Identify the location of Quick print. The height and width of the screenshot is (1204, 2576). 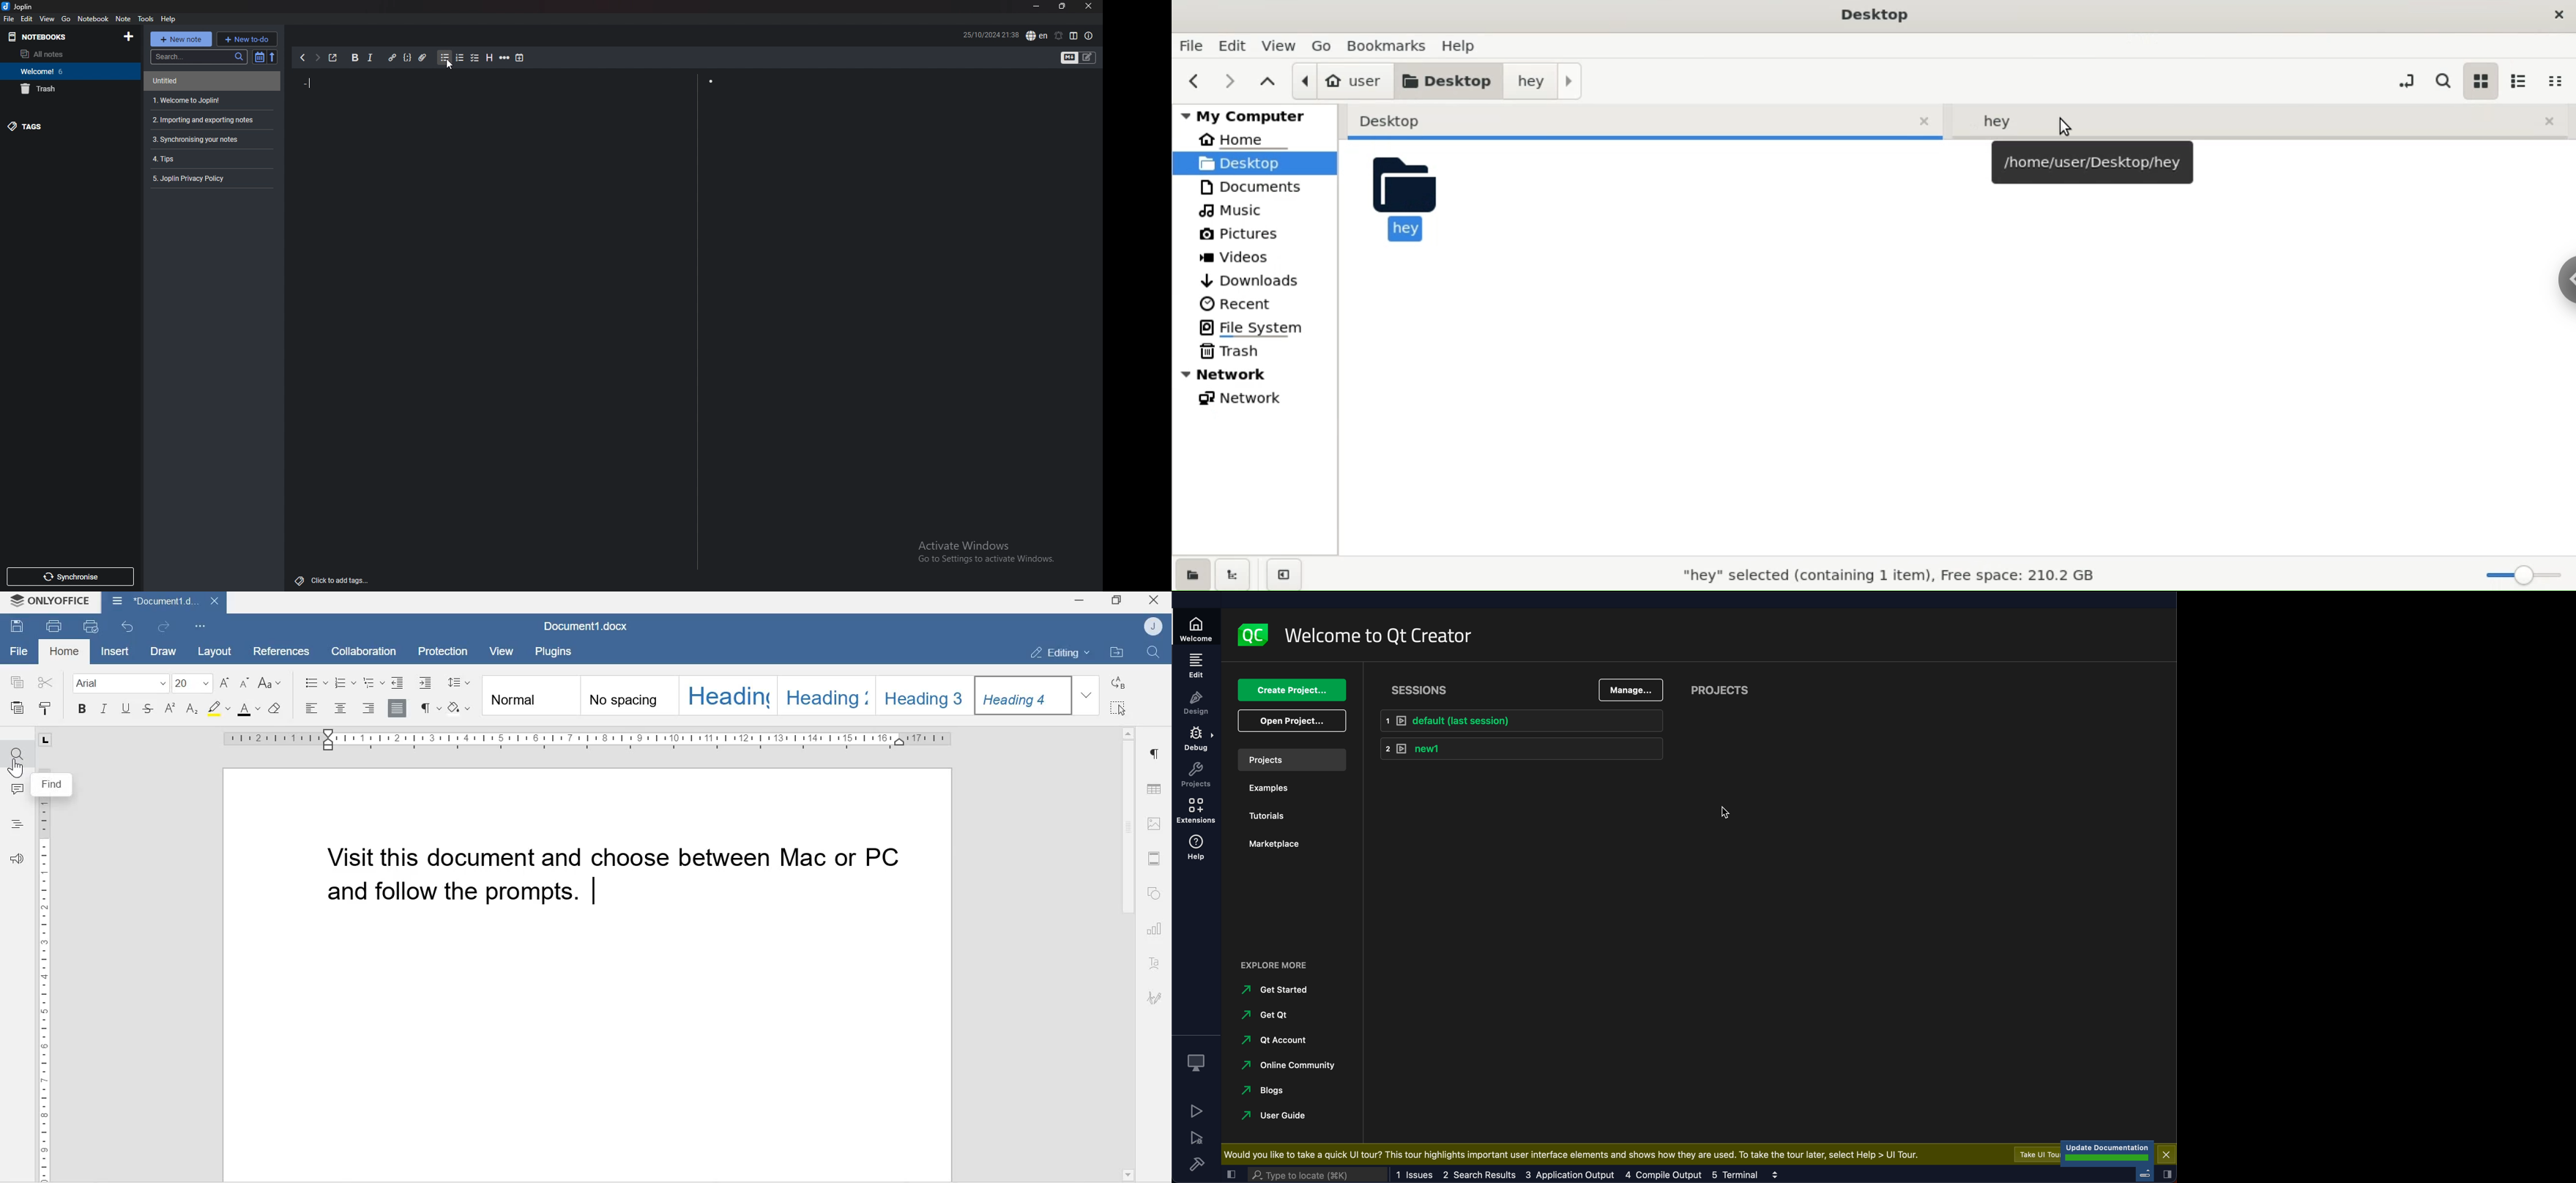
(92, 627).